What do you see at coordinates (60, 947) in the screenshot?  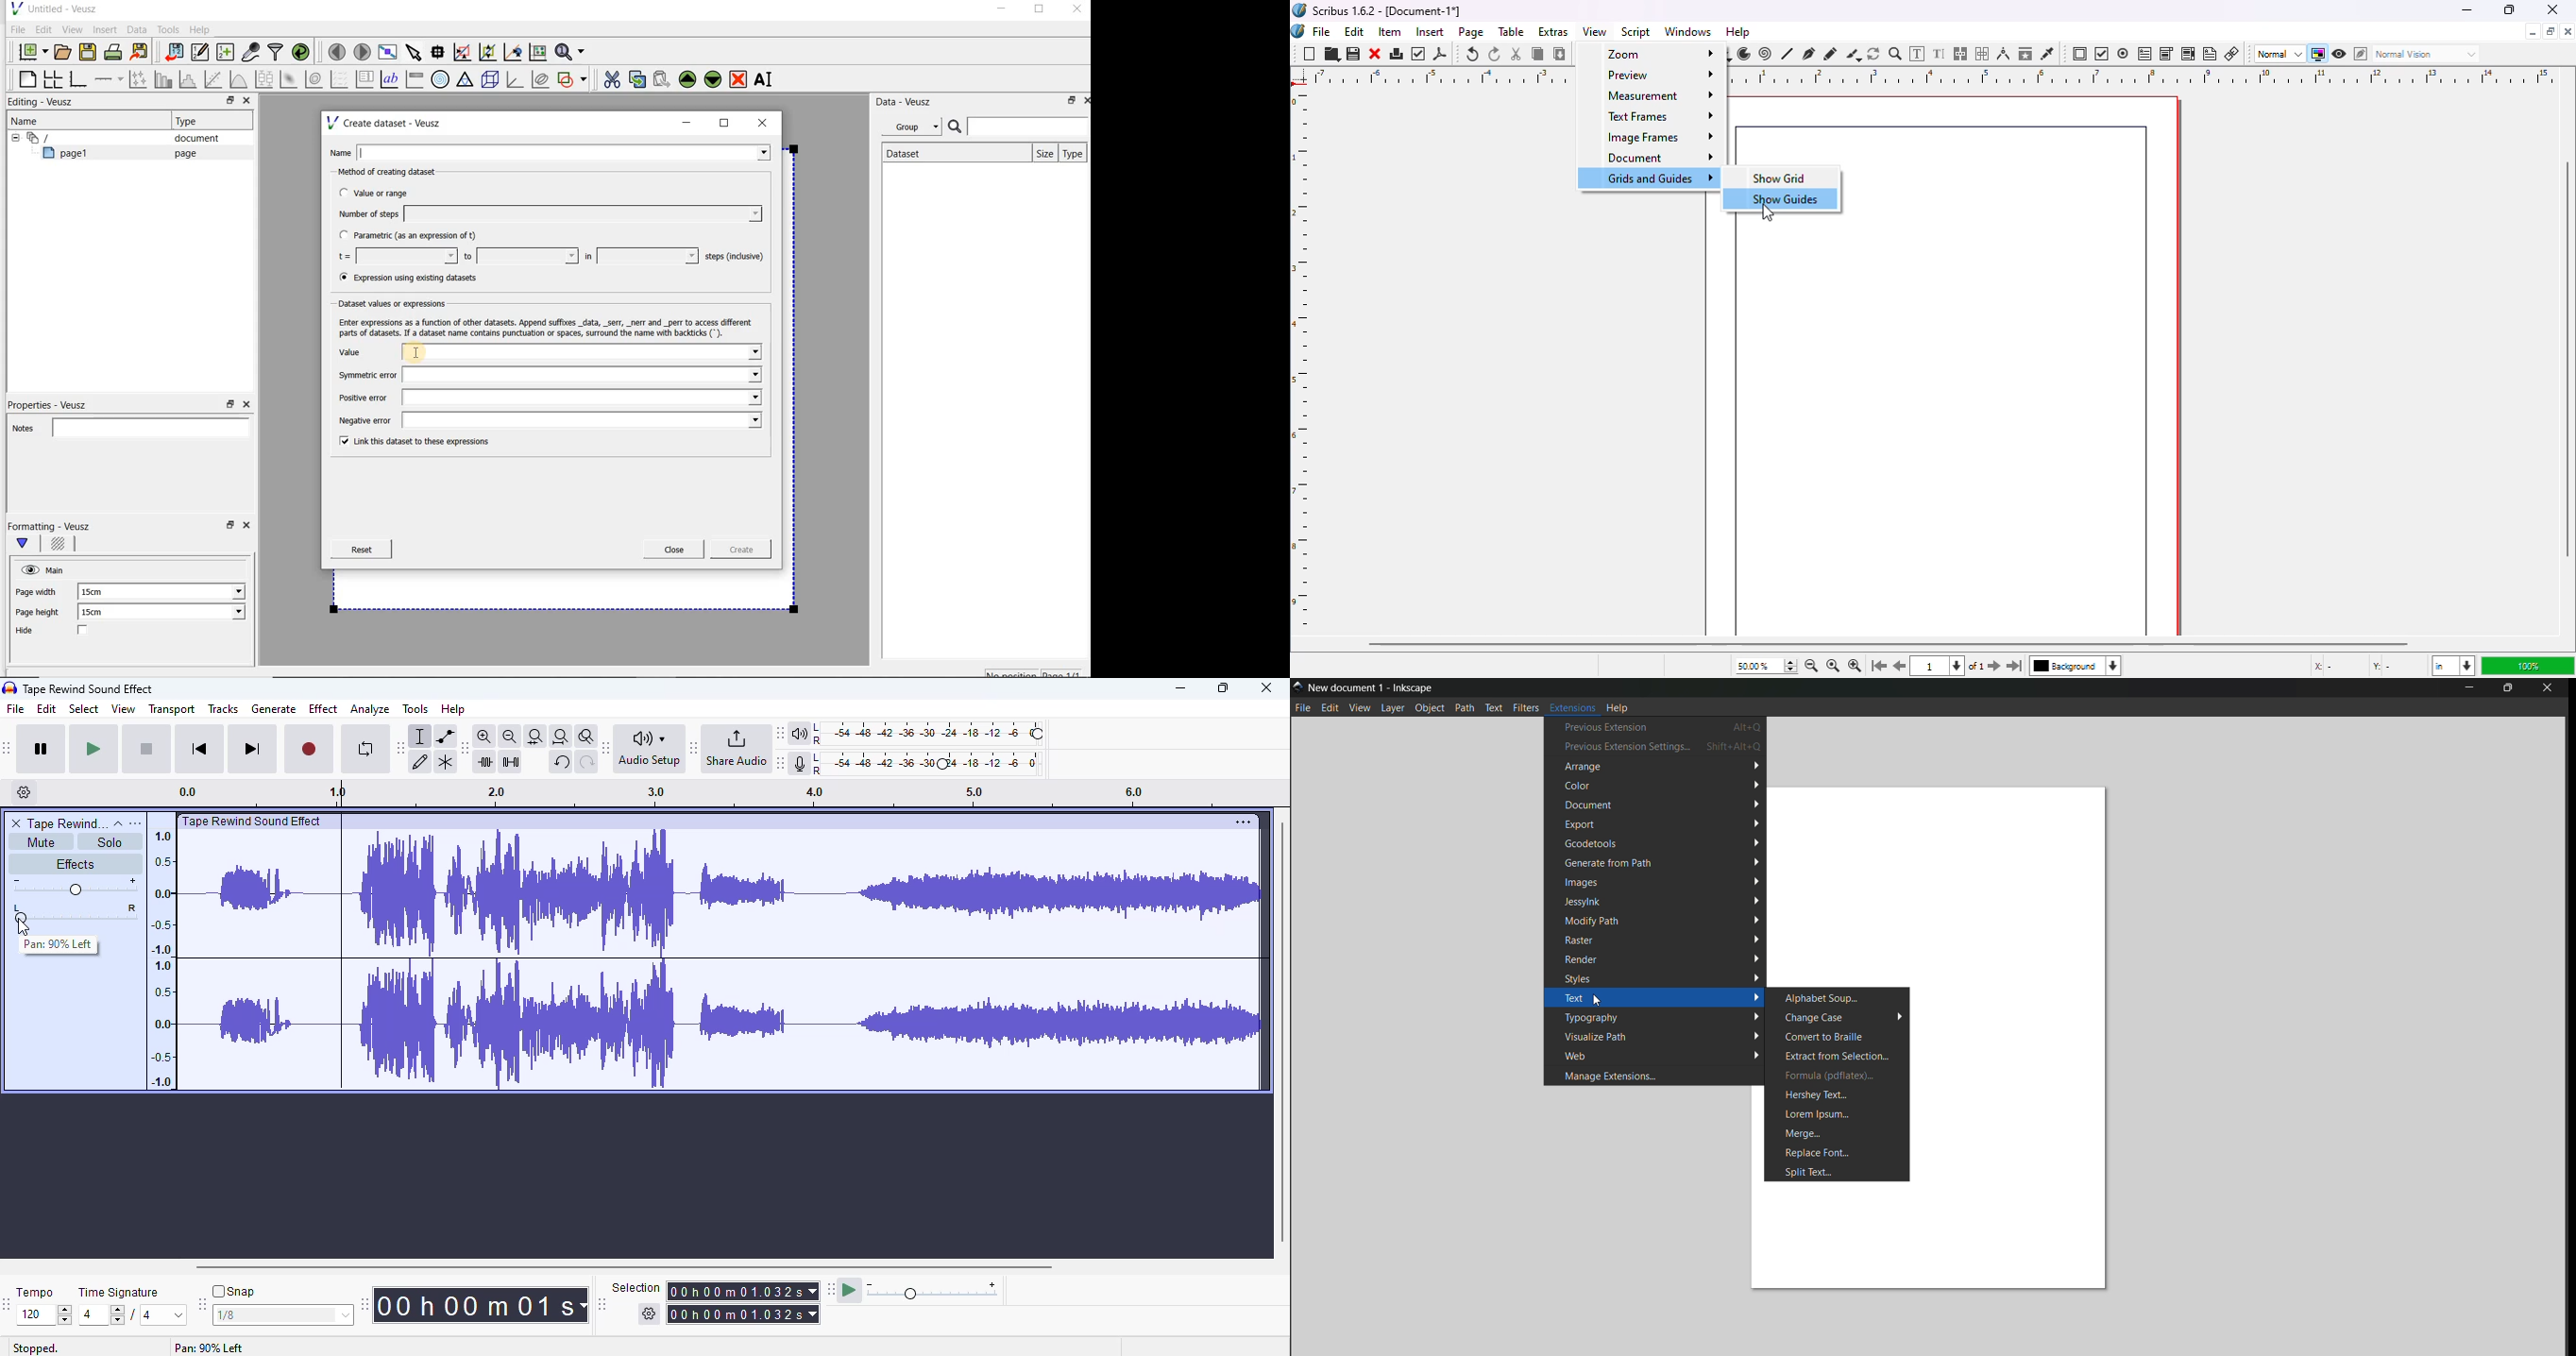 I see `Pan: 90% Left` at bounding box center [60, 947].